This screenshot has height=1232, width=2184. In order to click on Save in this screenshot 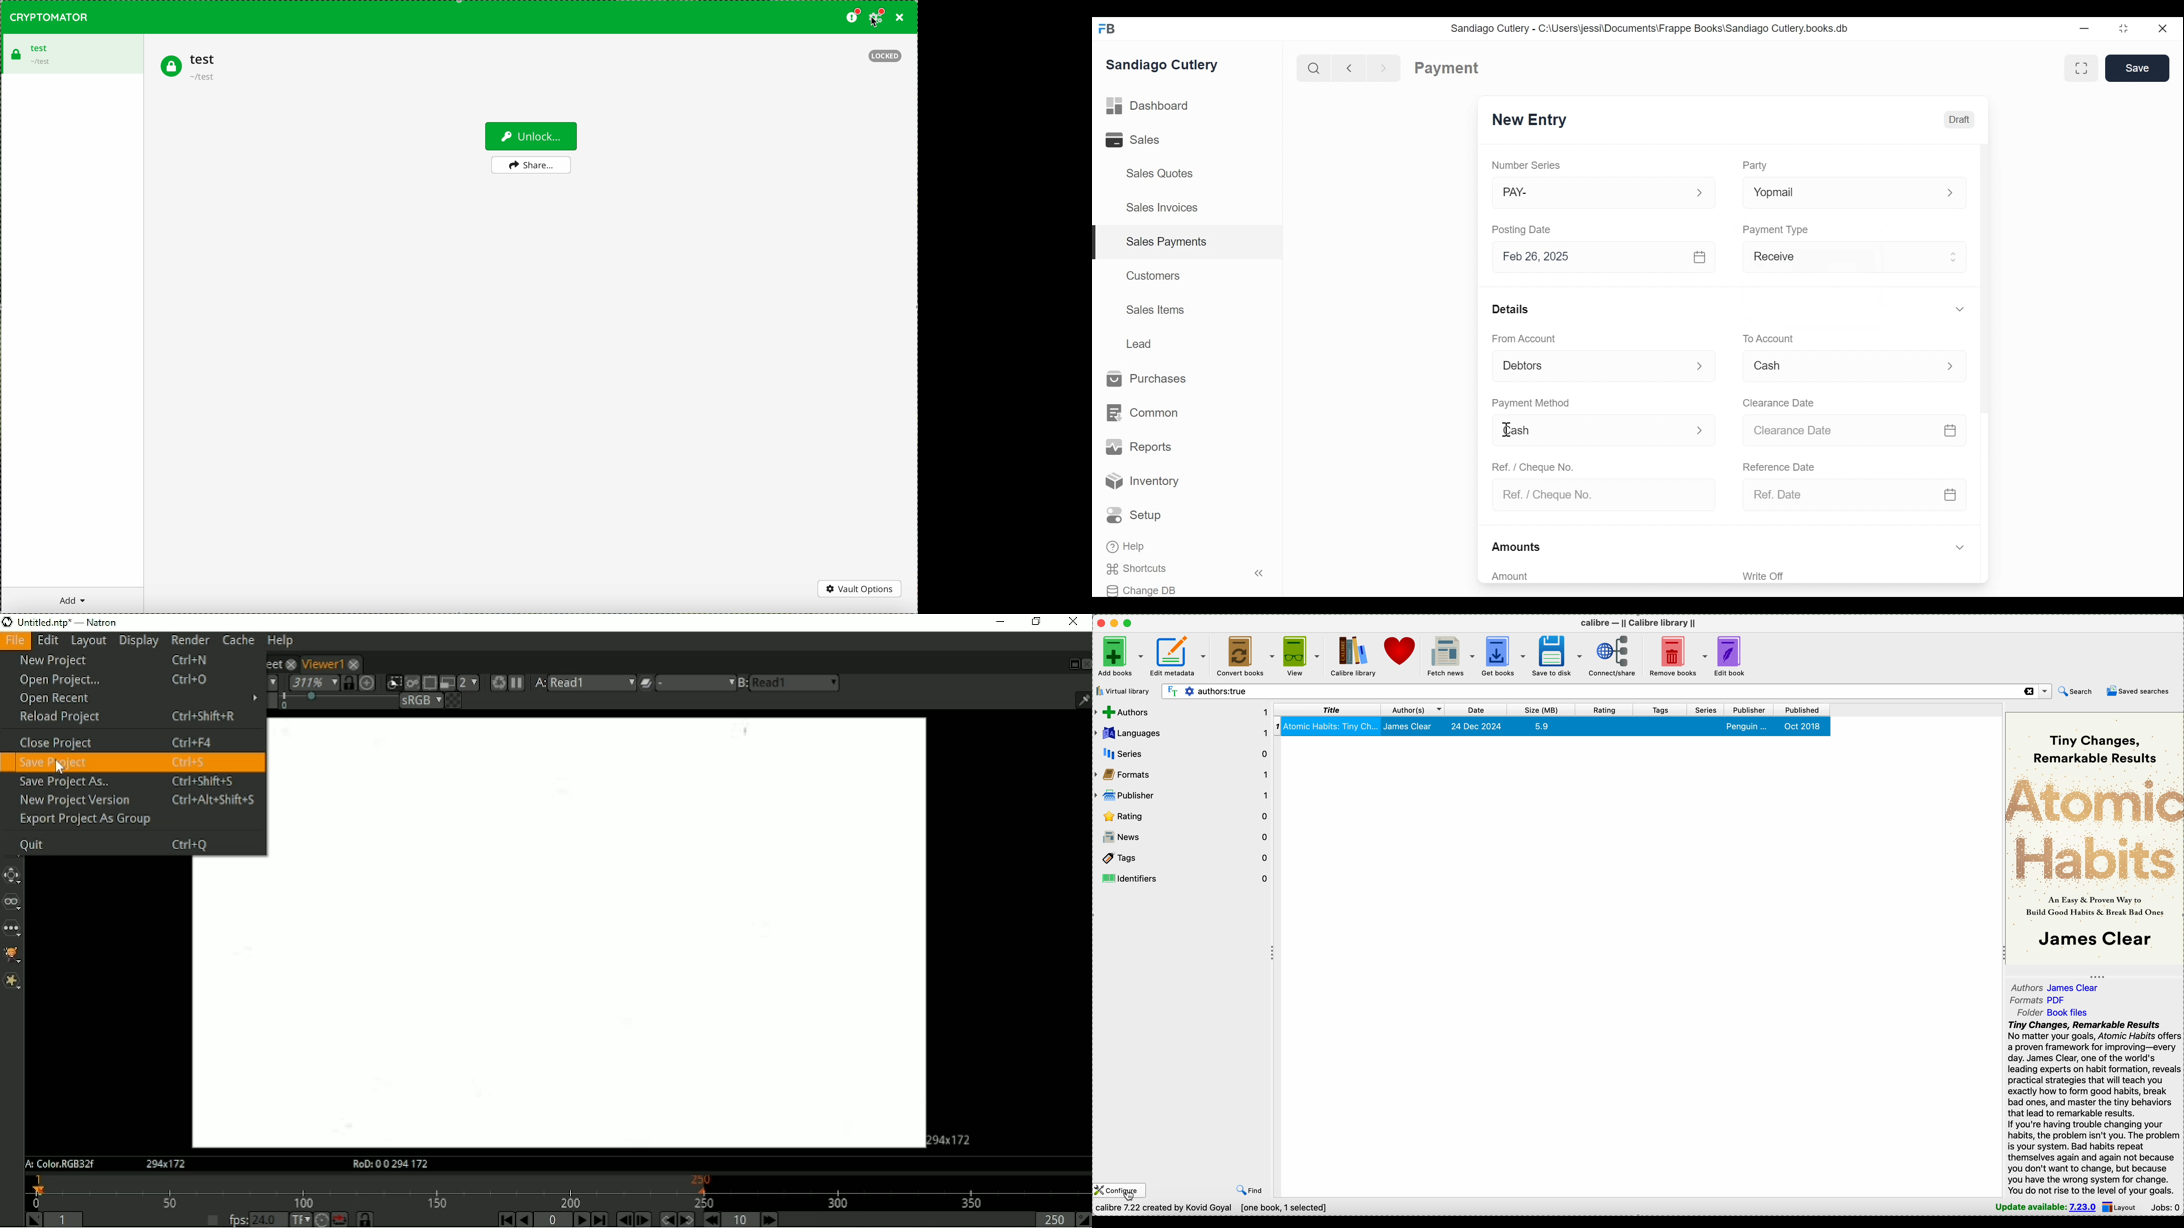, I will do `click(2138, 68)`.